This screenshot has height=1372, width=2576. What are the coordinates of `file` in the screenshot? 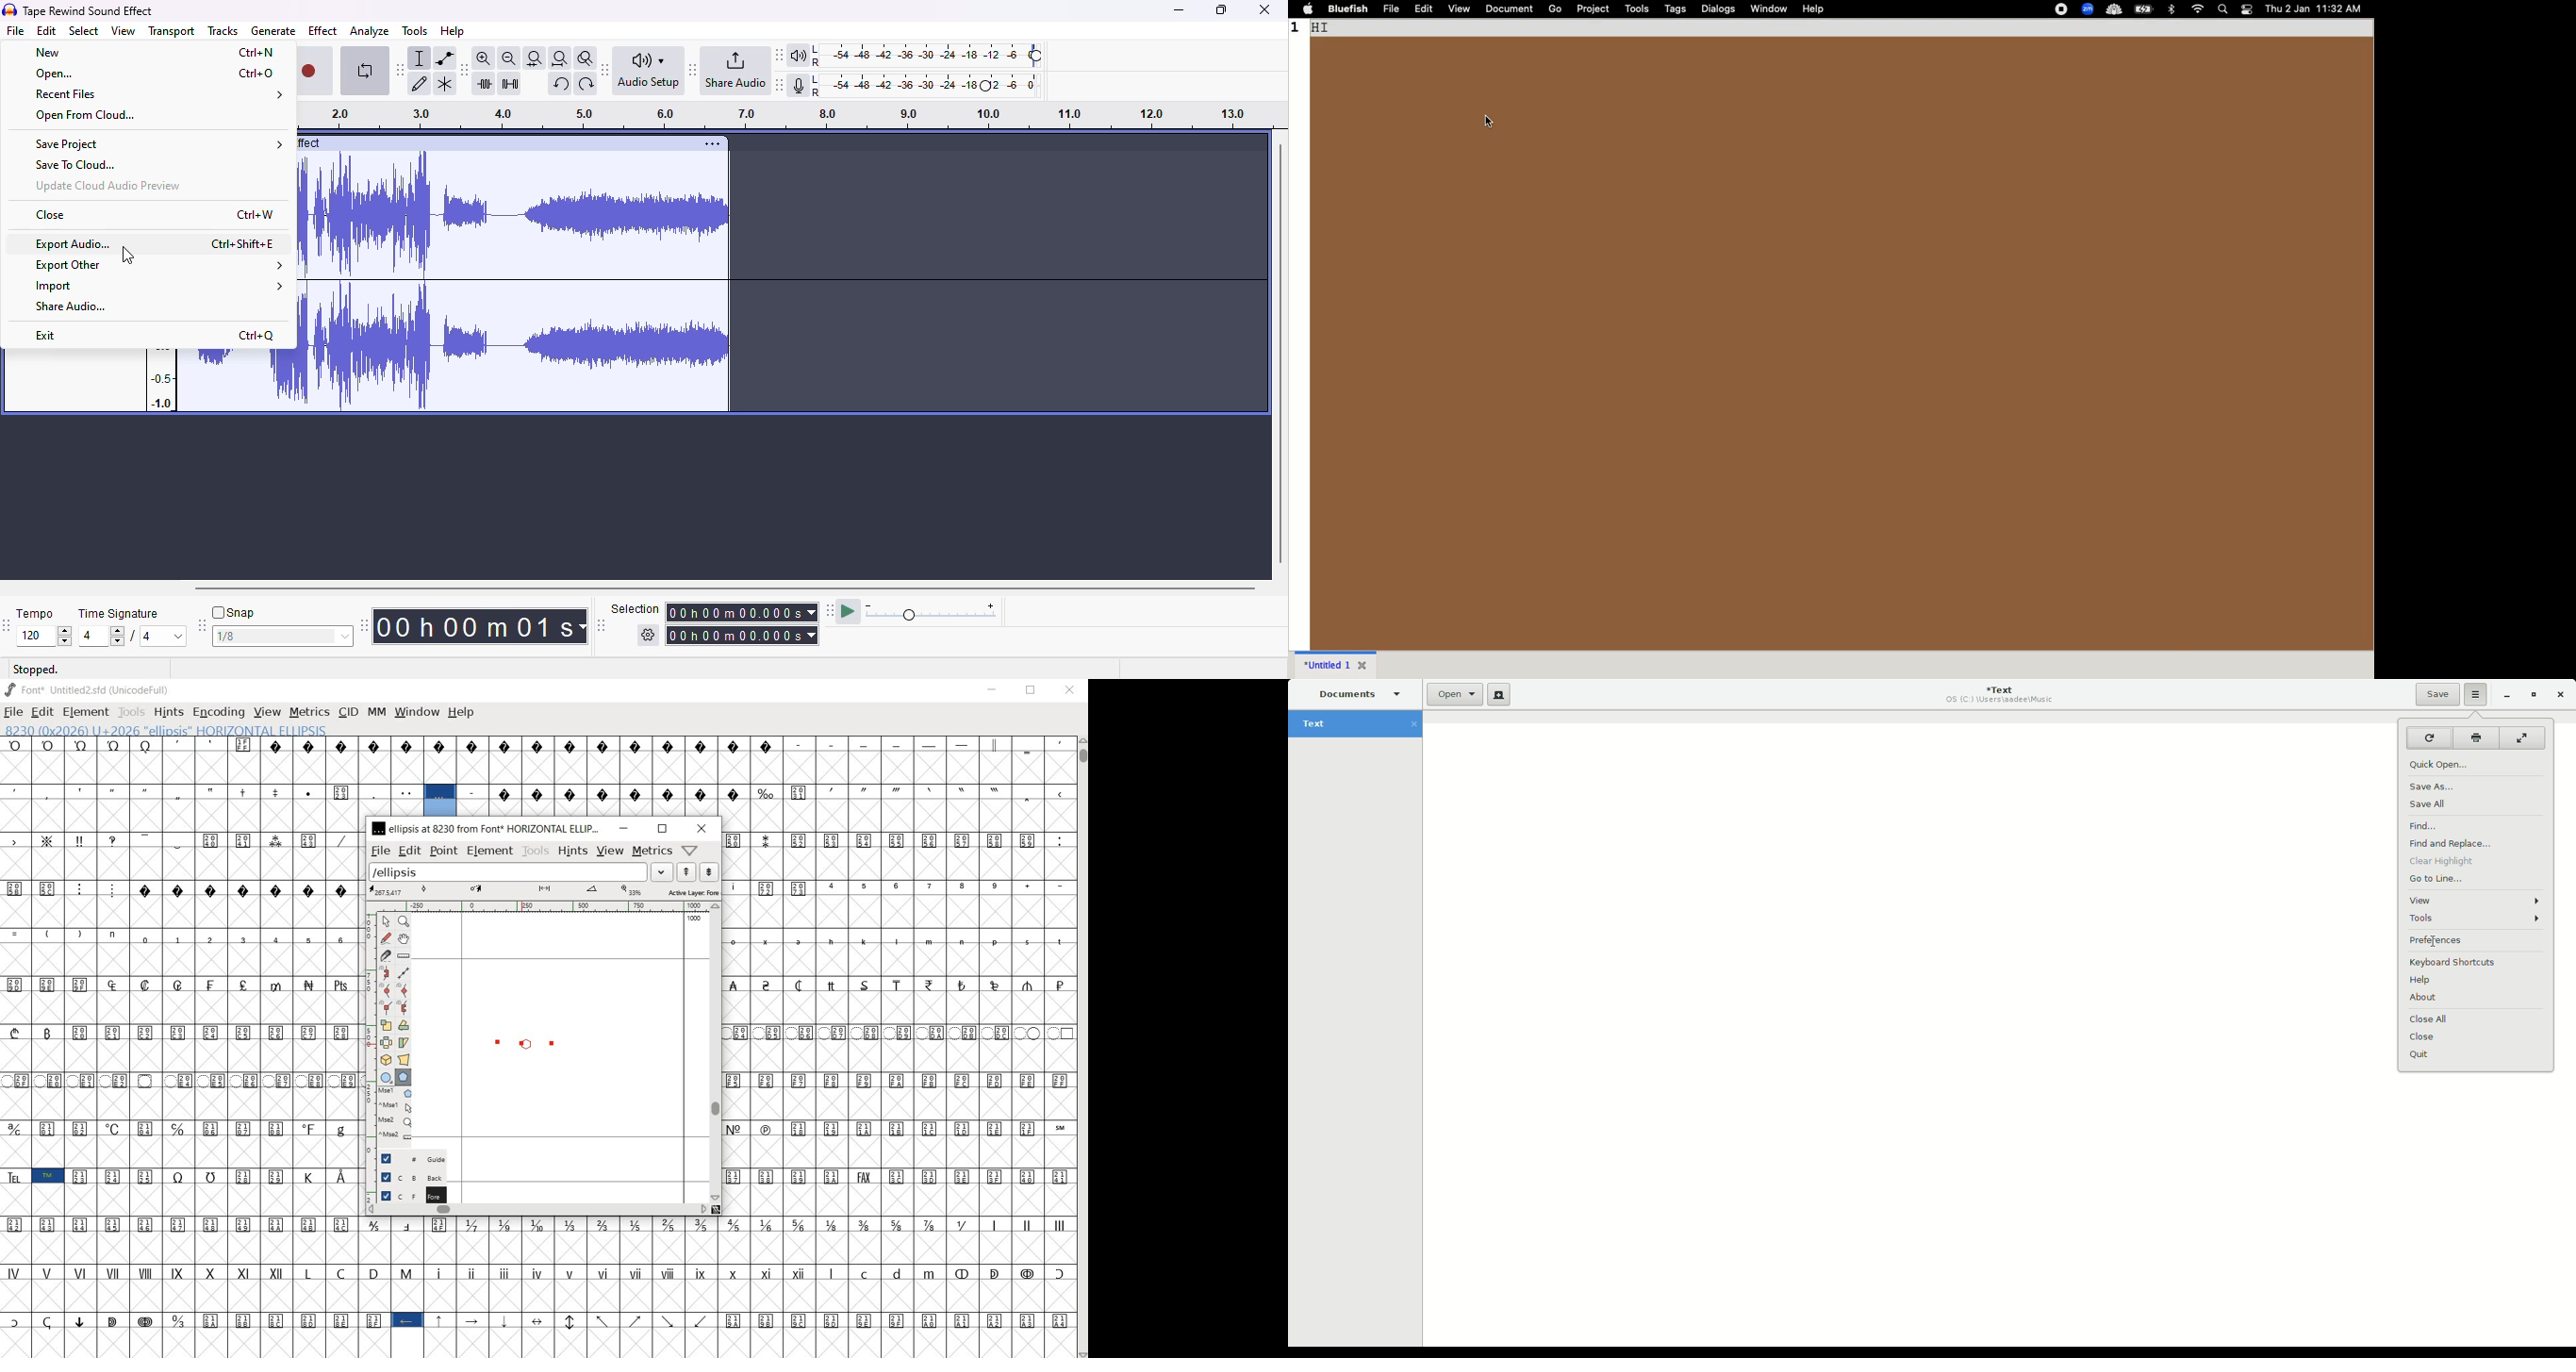 It's located at (1394, 10).